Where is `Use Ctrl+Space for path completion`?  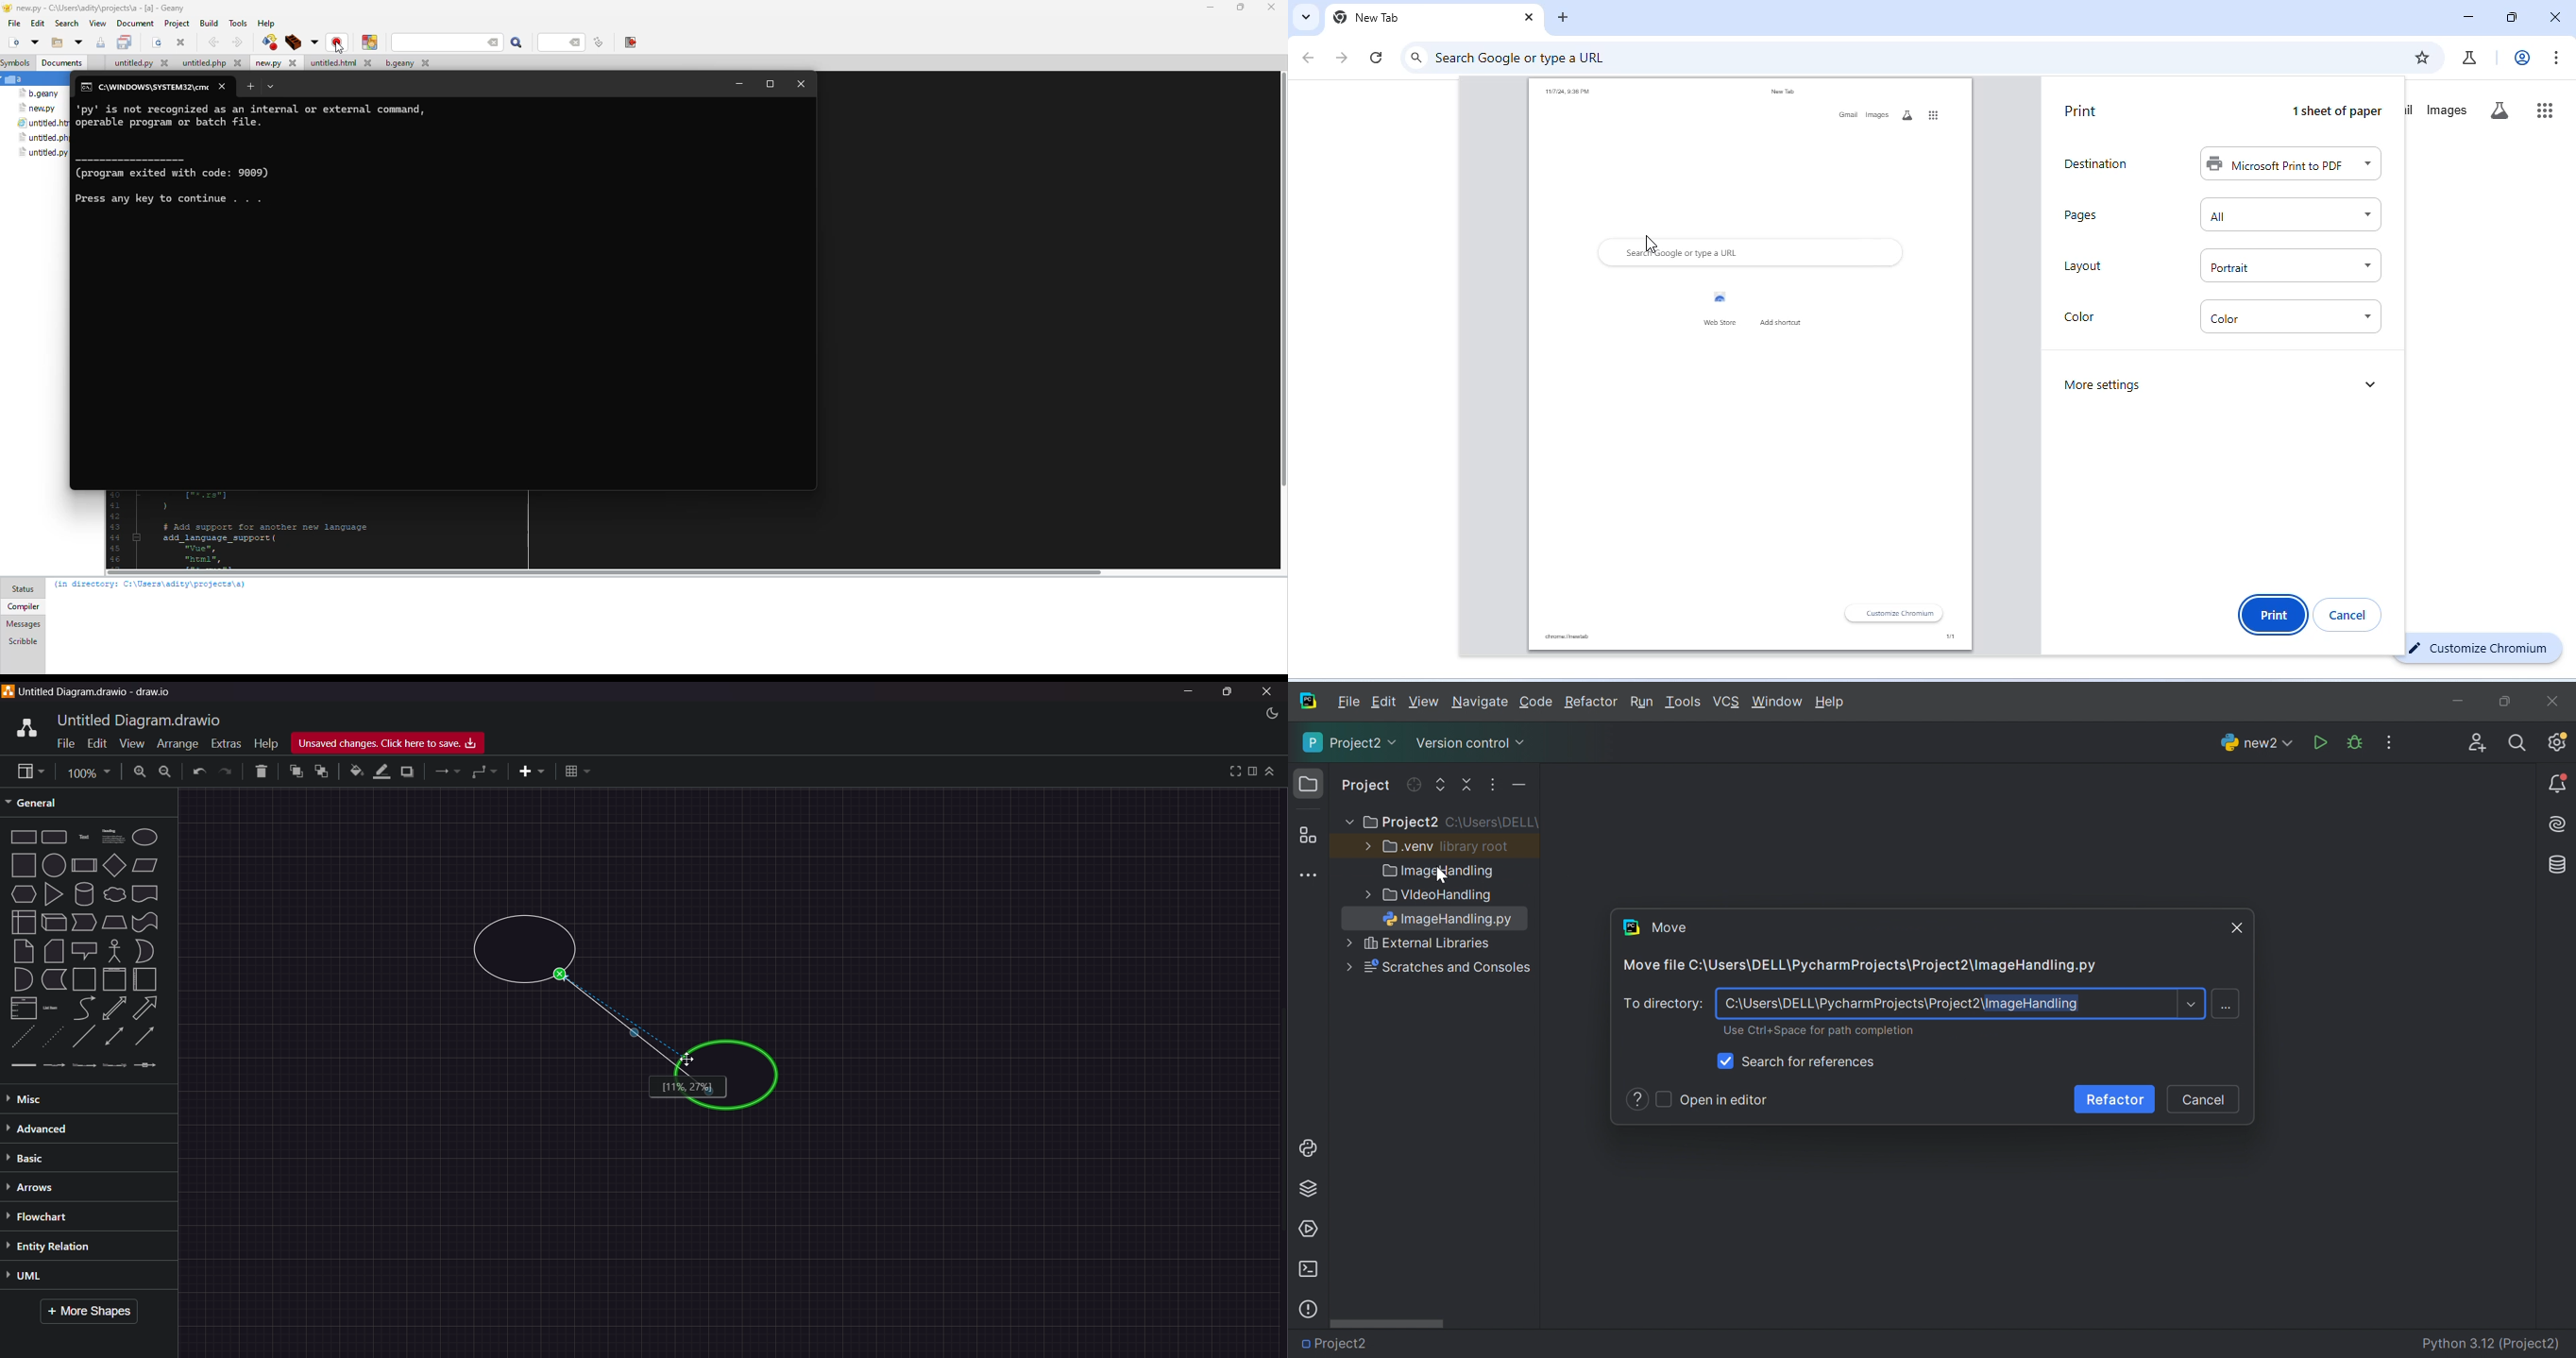 Use Ctrl+Space for path completion is located at coordinates (1814, 1031).